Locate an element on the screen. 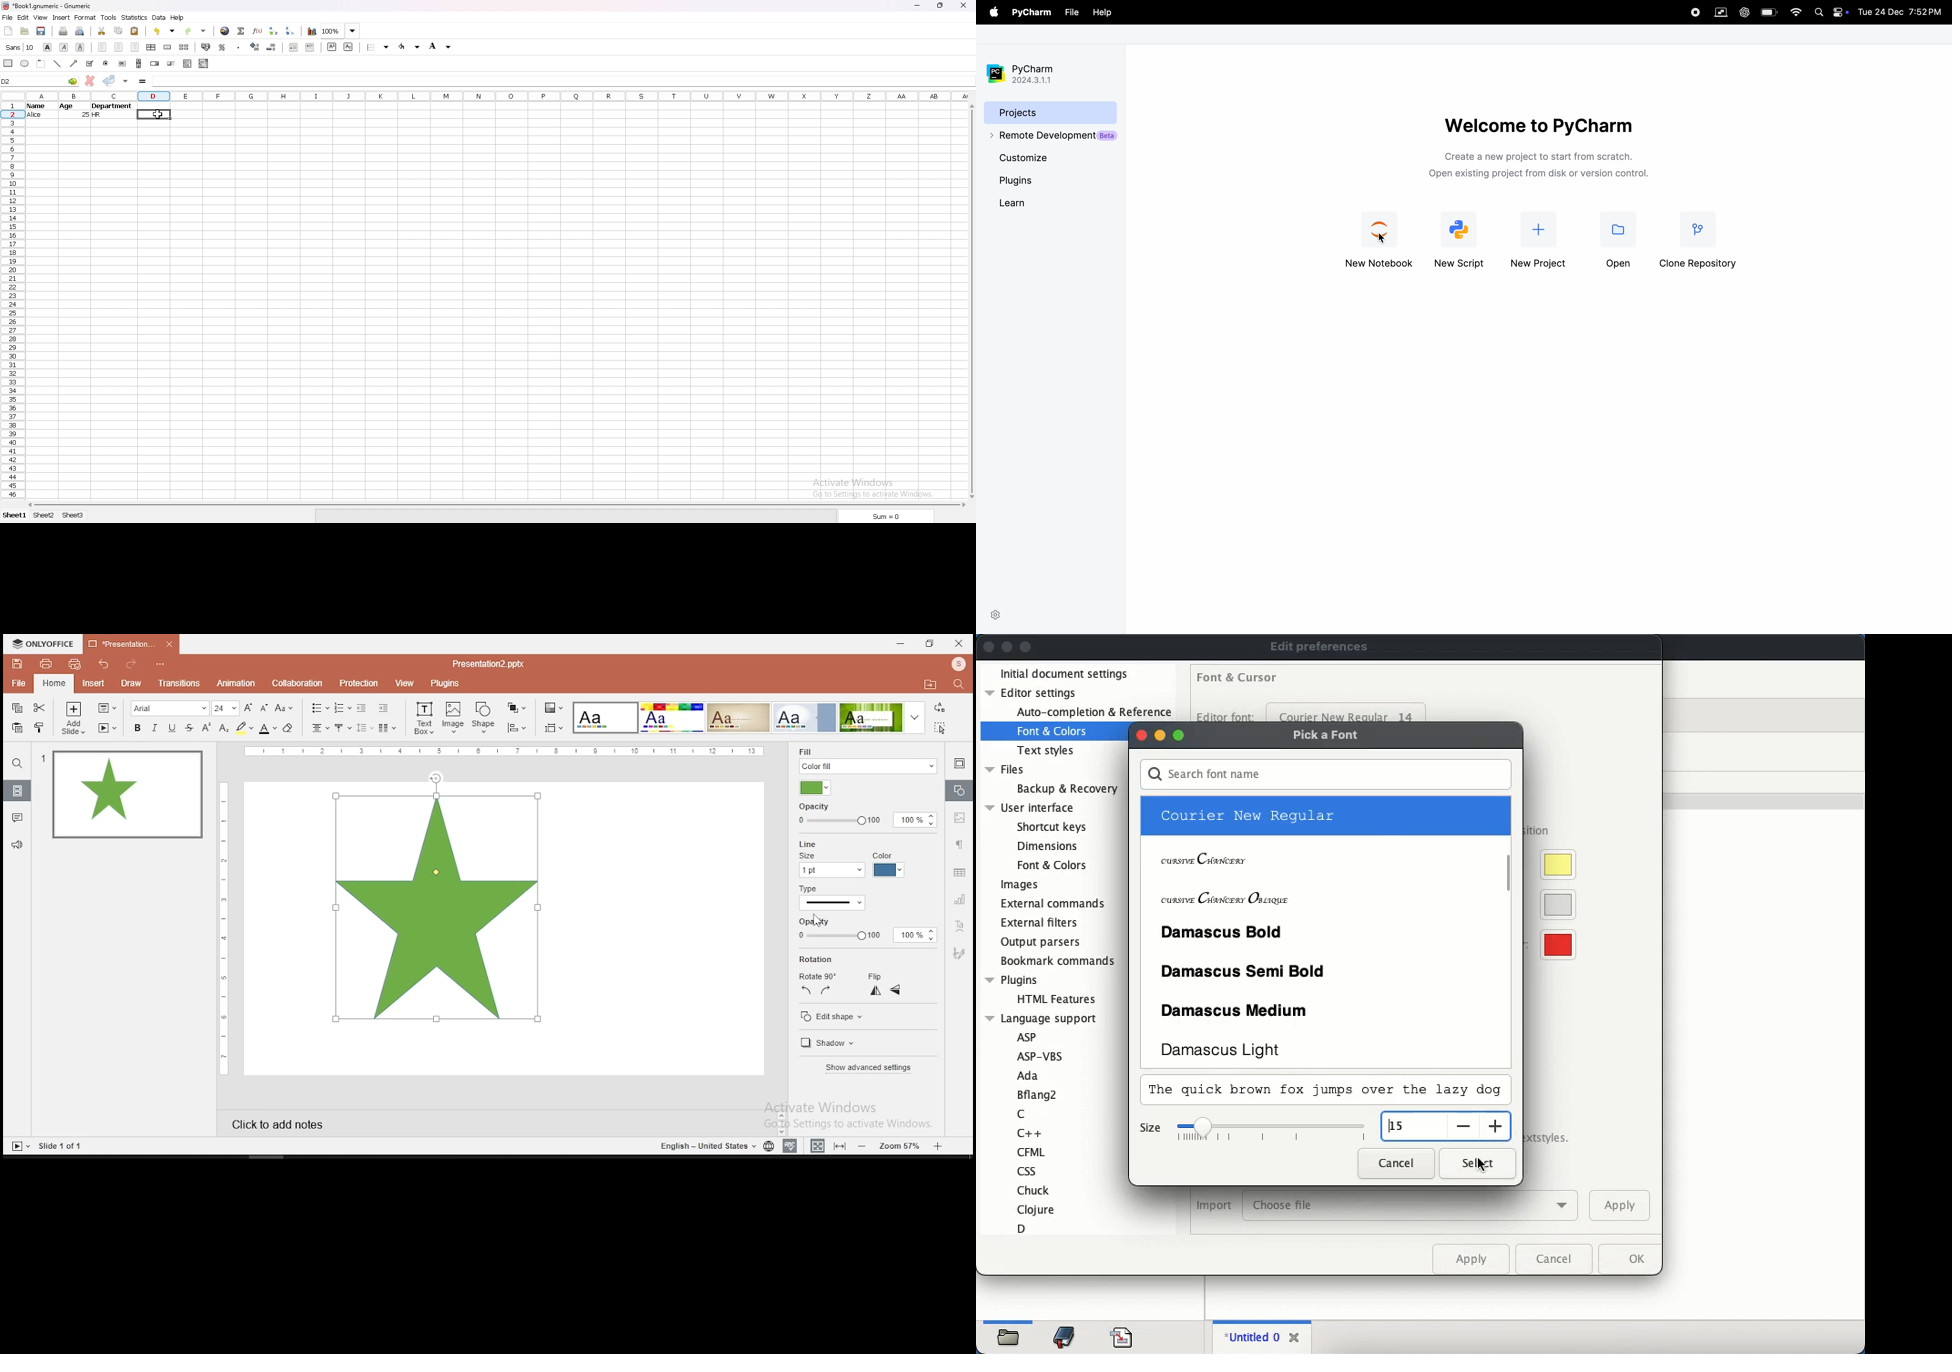 This screenshot has height=1372, width=1960. cursor is located at coordinates (1482, 1165).